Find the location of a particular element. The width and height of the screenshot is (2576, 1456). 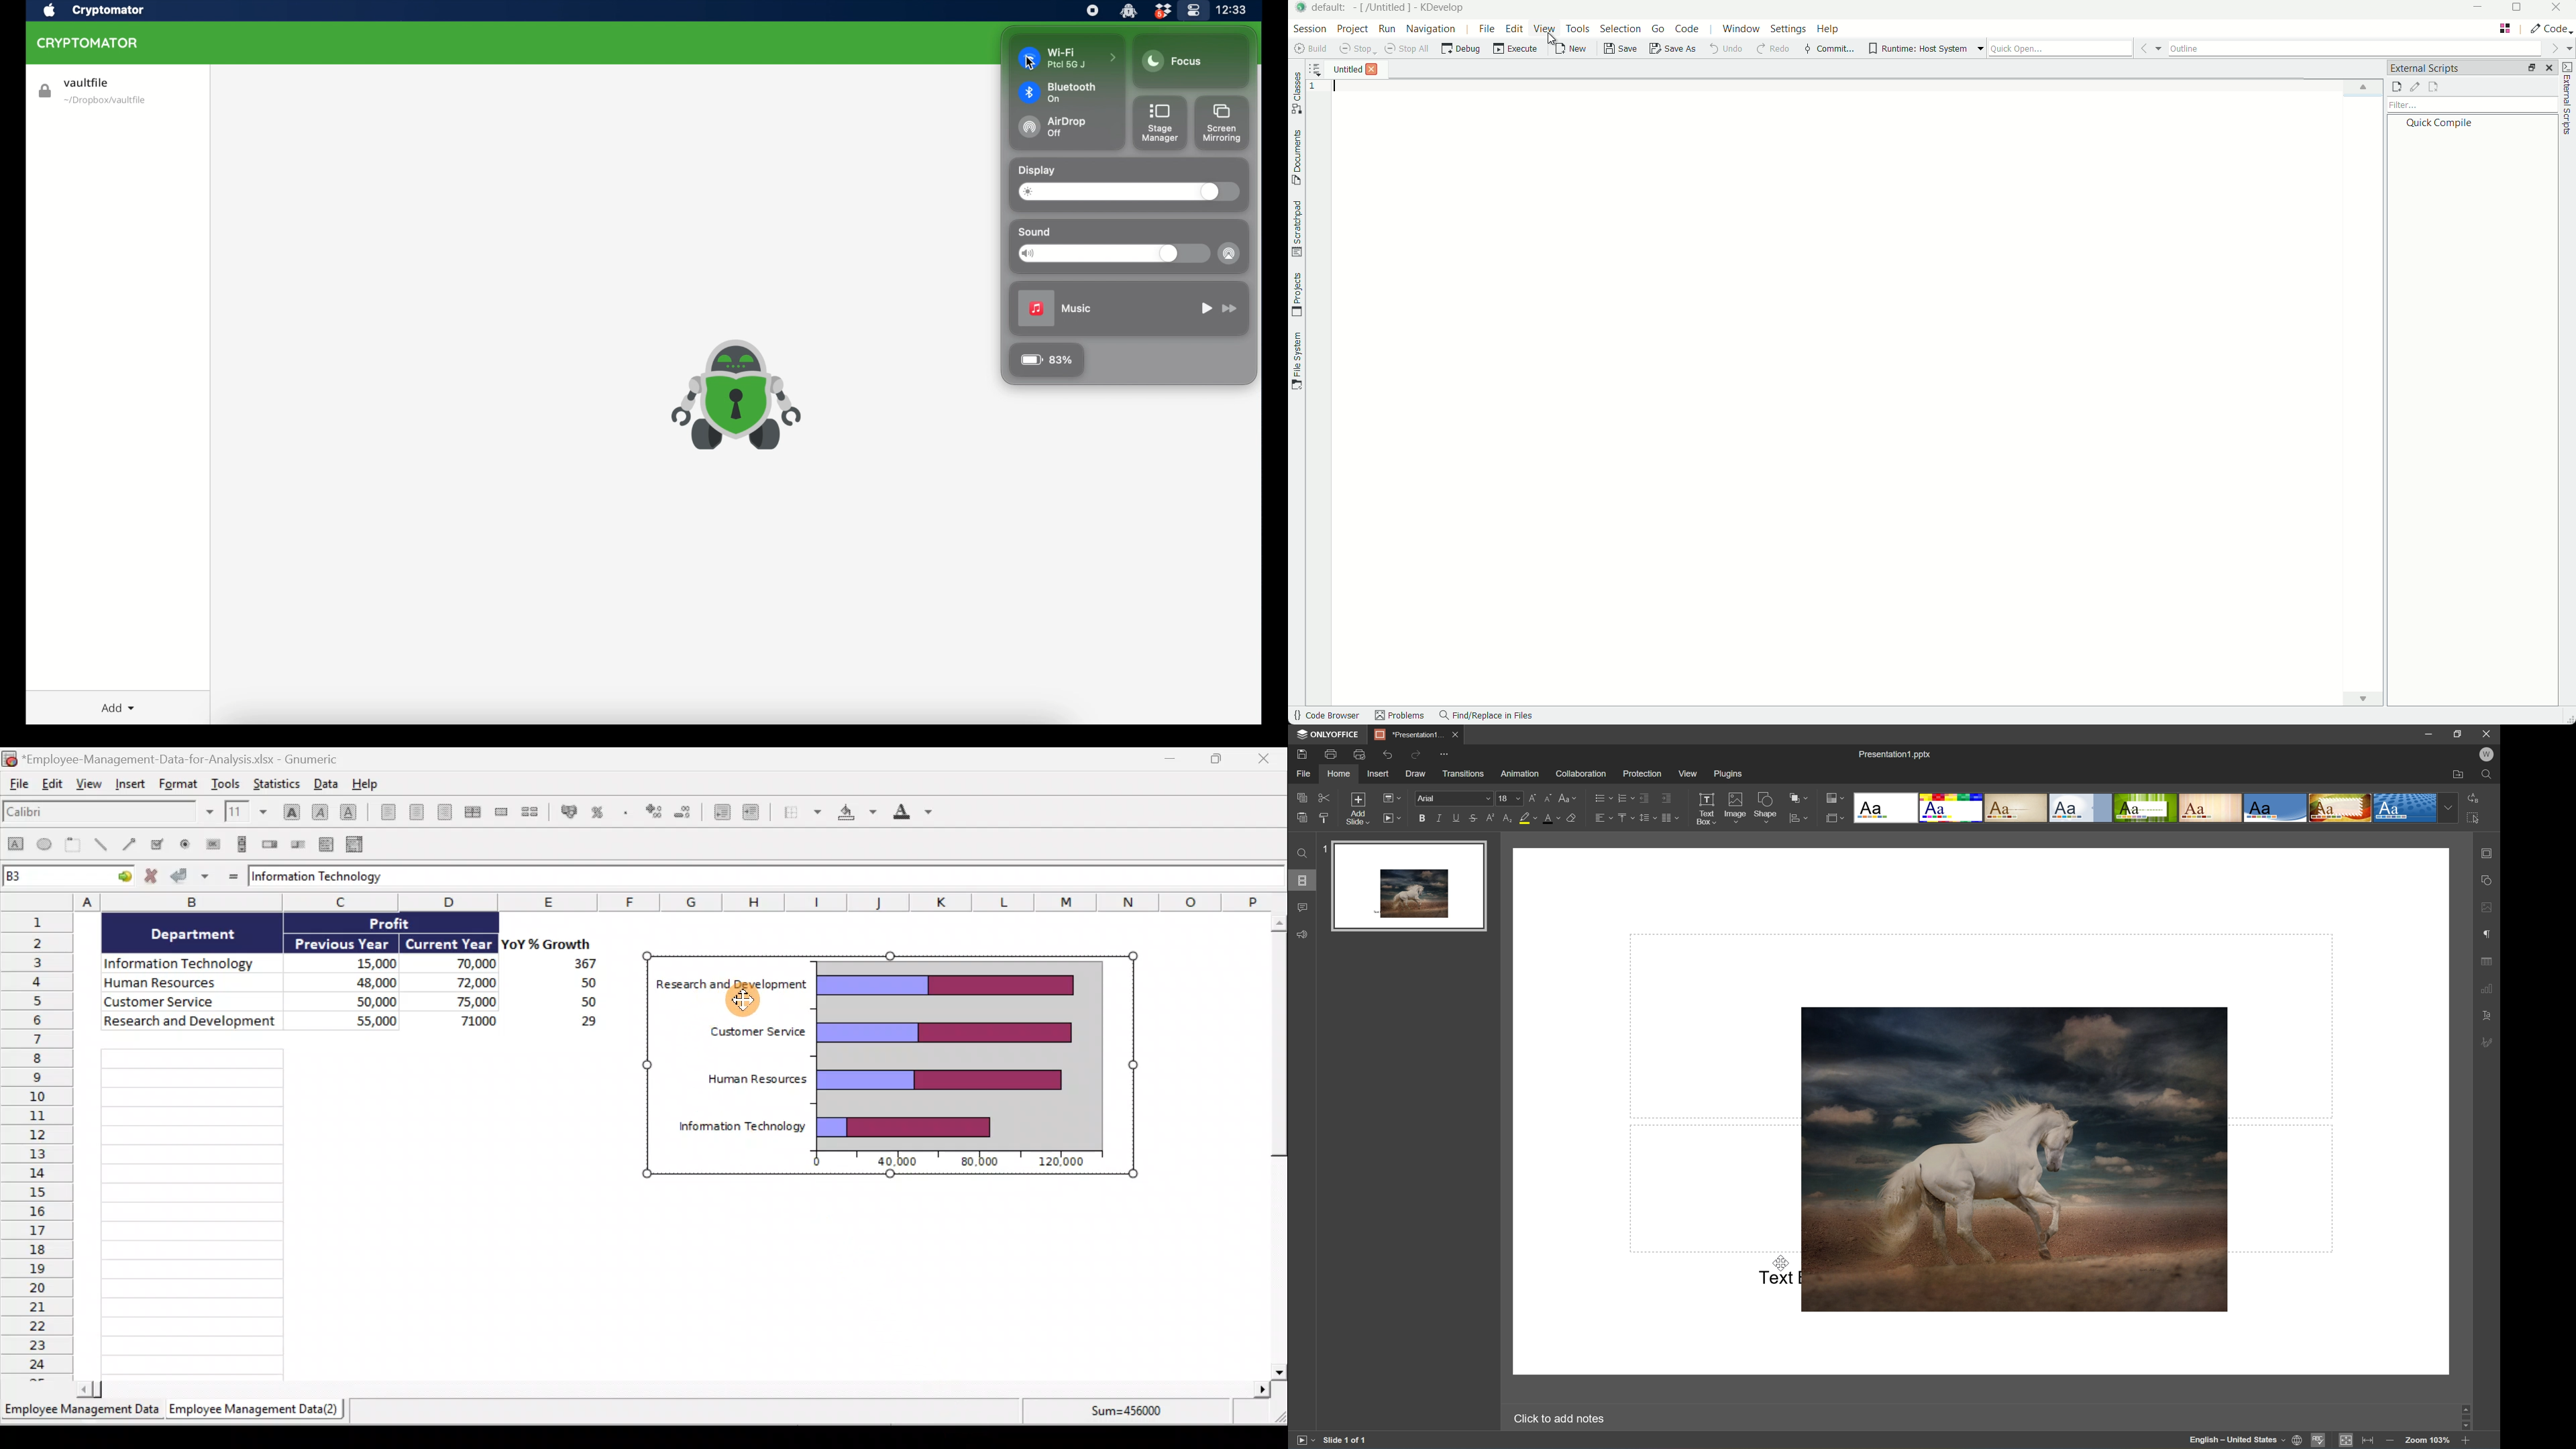

Underline is located at coordinates (1456, 819).